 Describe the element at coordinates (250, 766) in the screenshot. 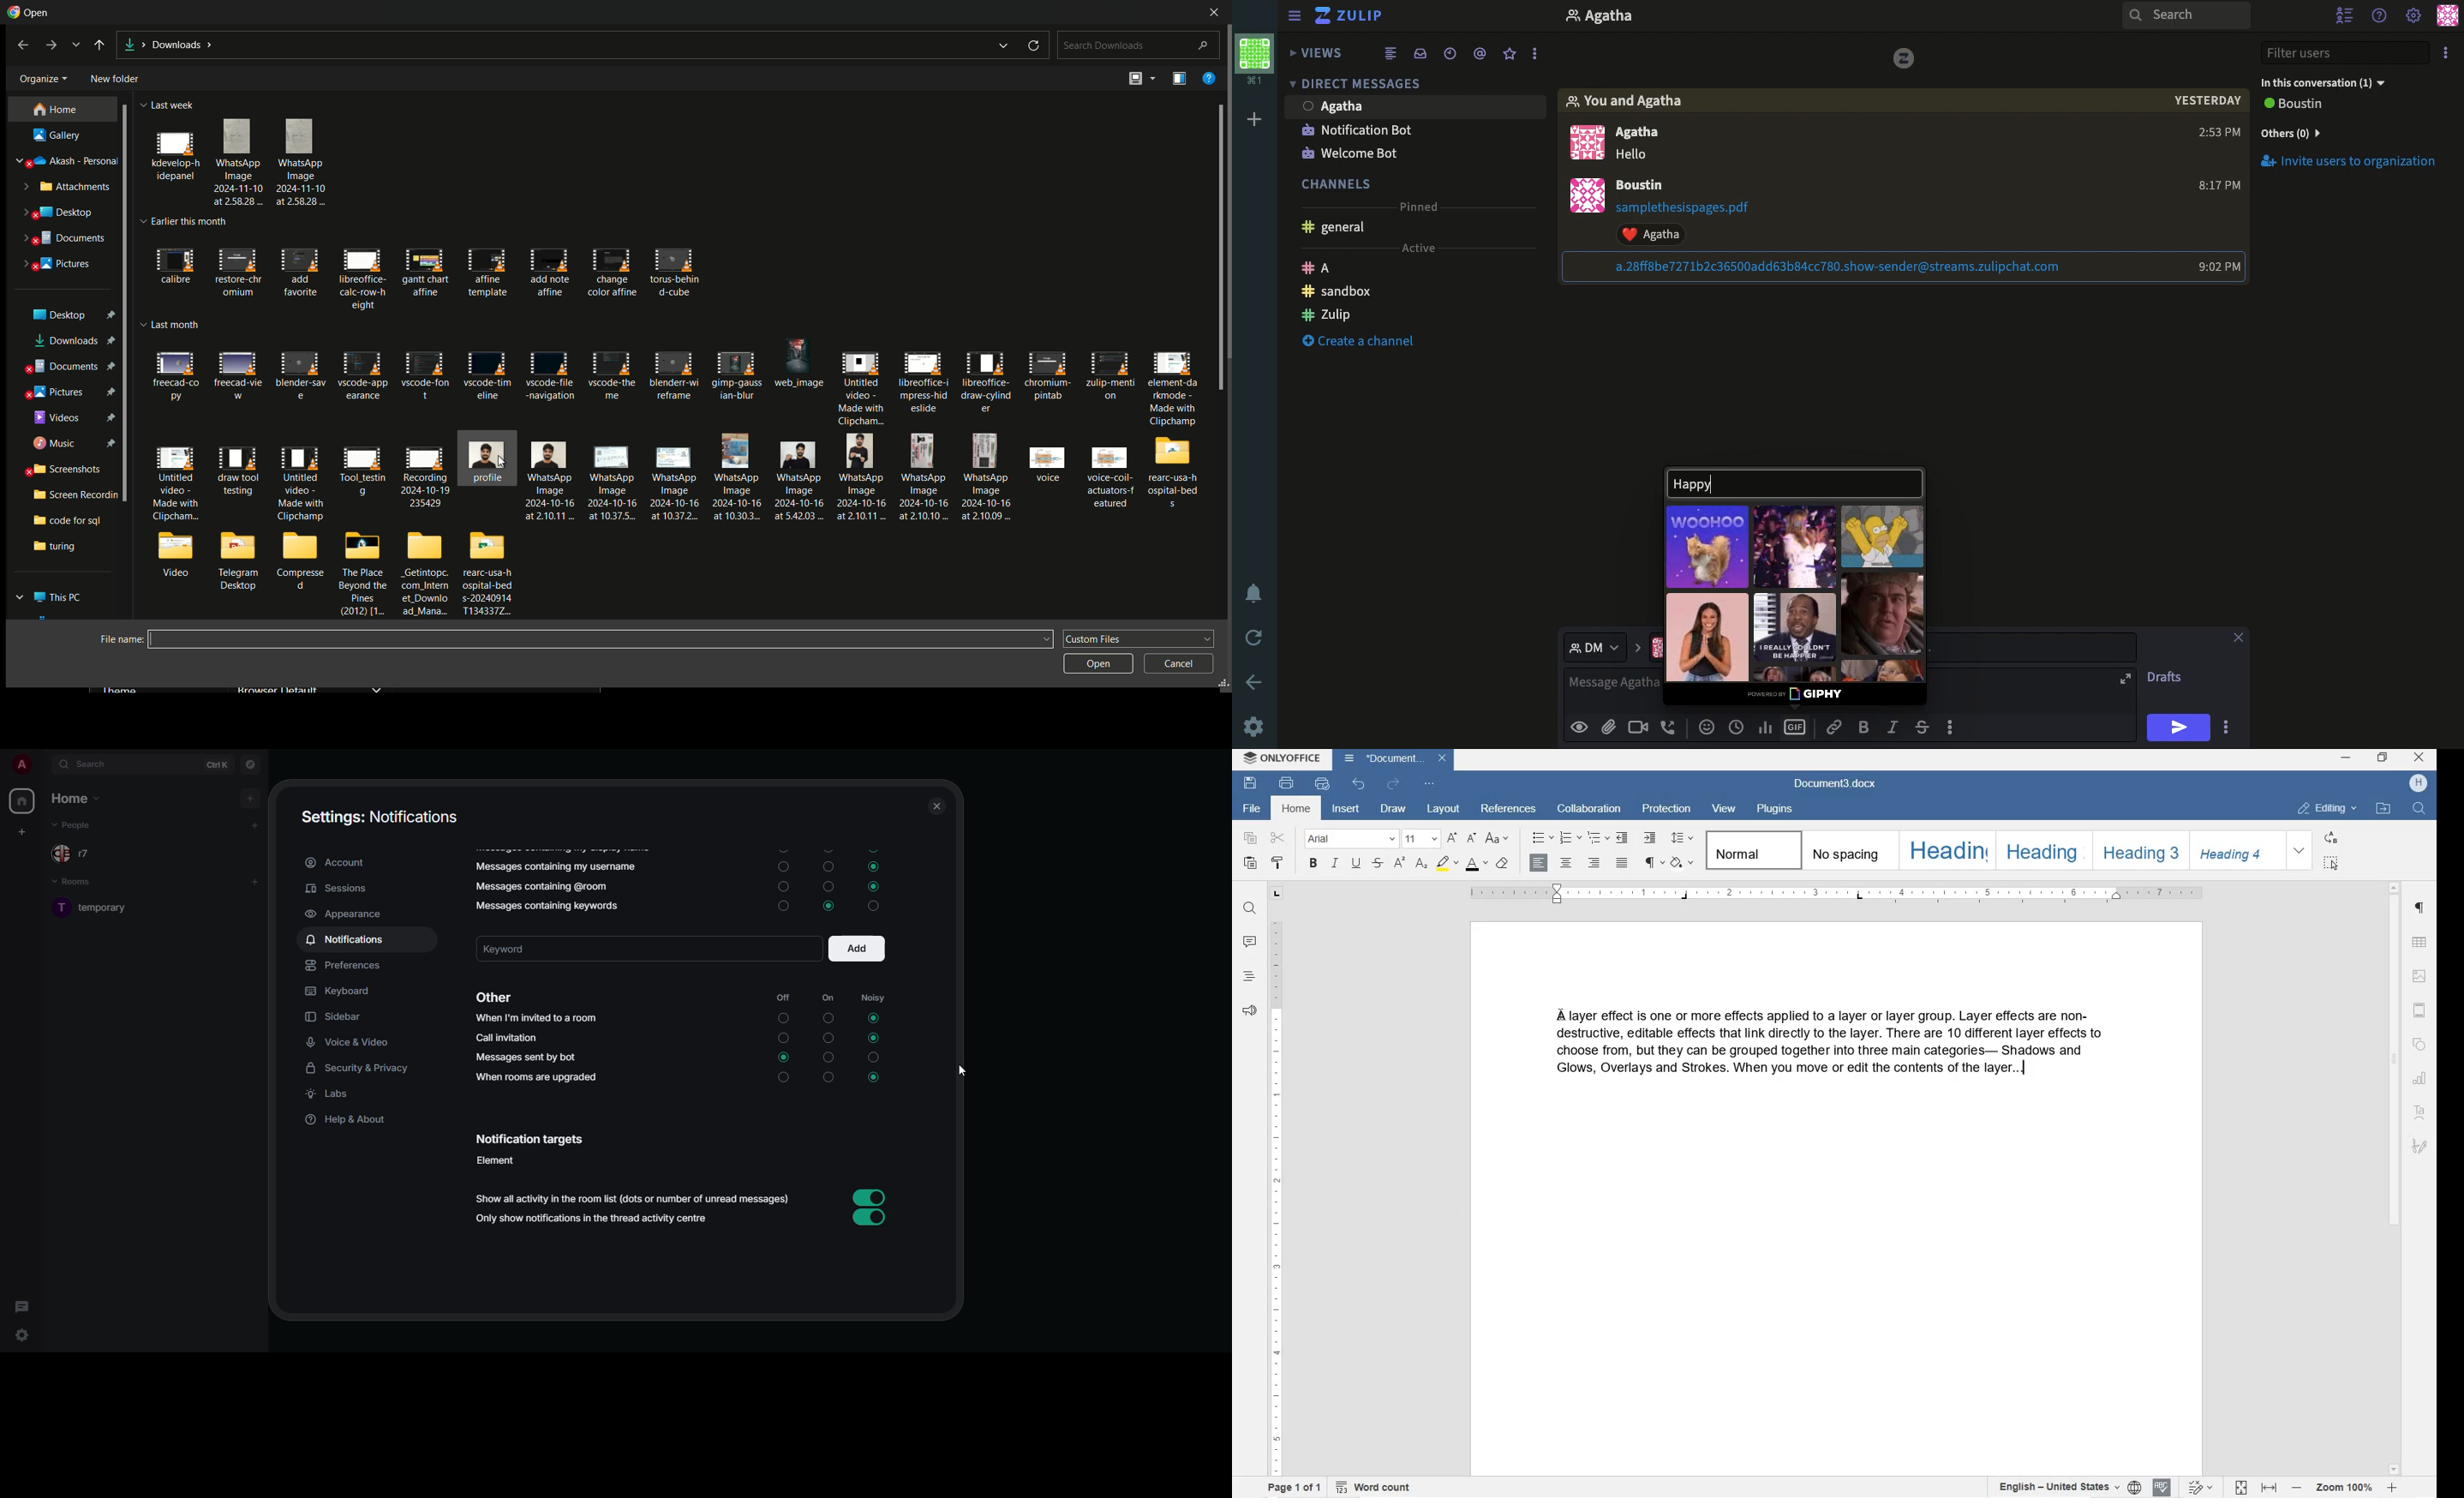

I see `navigator` at that location.